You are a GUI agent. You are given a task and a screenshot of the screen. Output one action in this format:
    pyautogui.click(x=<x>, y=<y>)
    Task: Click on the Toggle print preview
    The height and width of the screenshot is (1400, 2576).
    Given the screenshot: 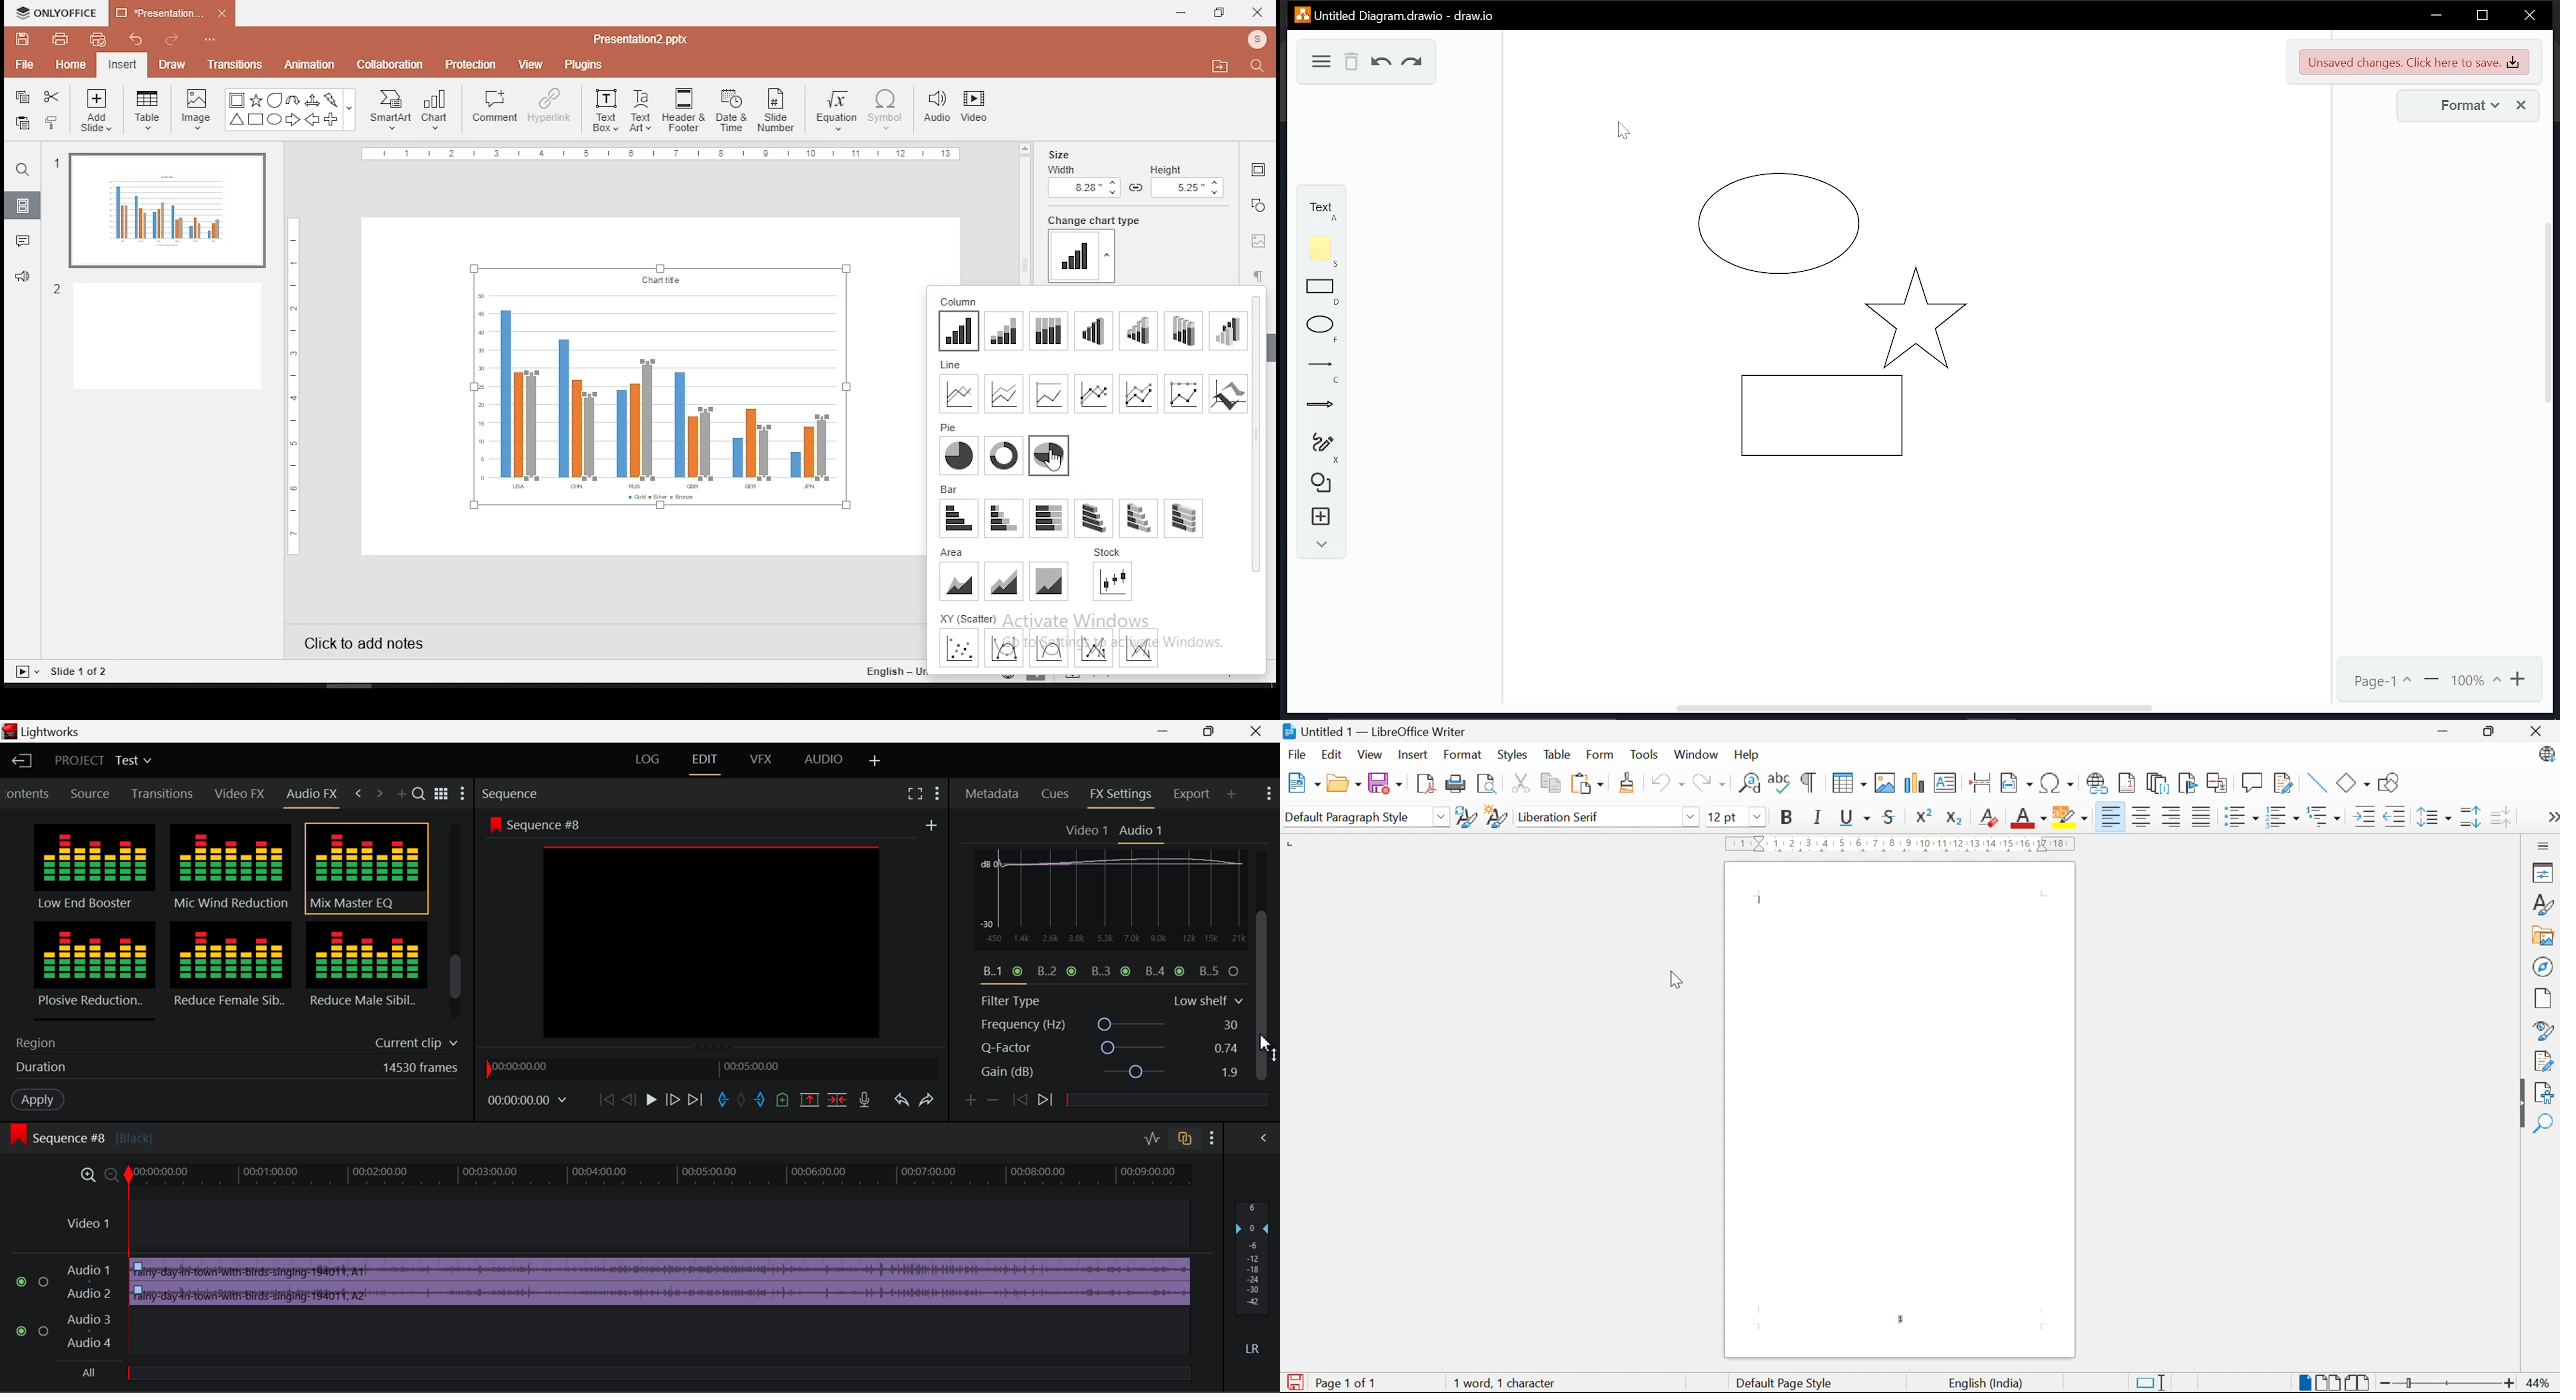 What is the action you would take?
    pyautogui.click(x=1490, y=783)
    